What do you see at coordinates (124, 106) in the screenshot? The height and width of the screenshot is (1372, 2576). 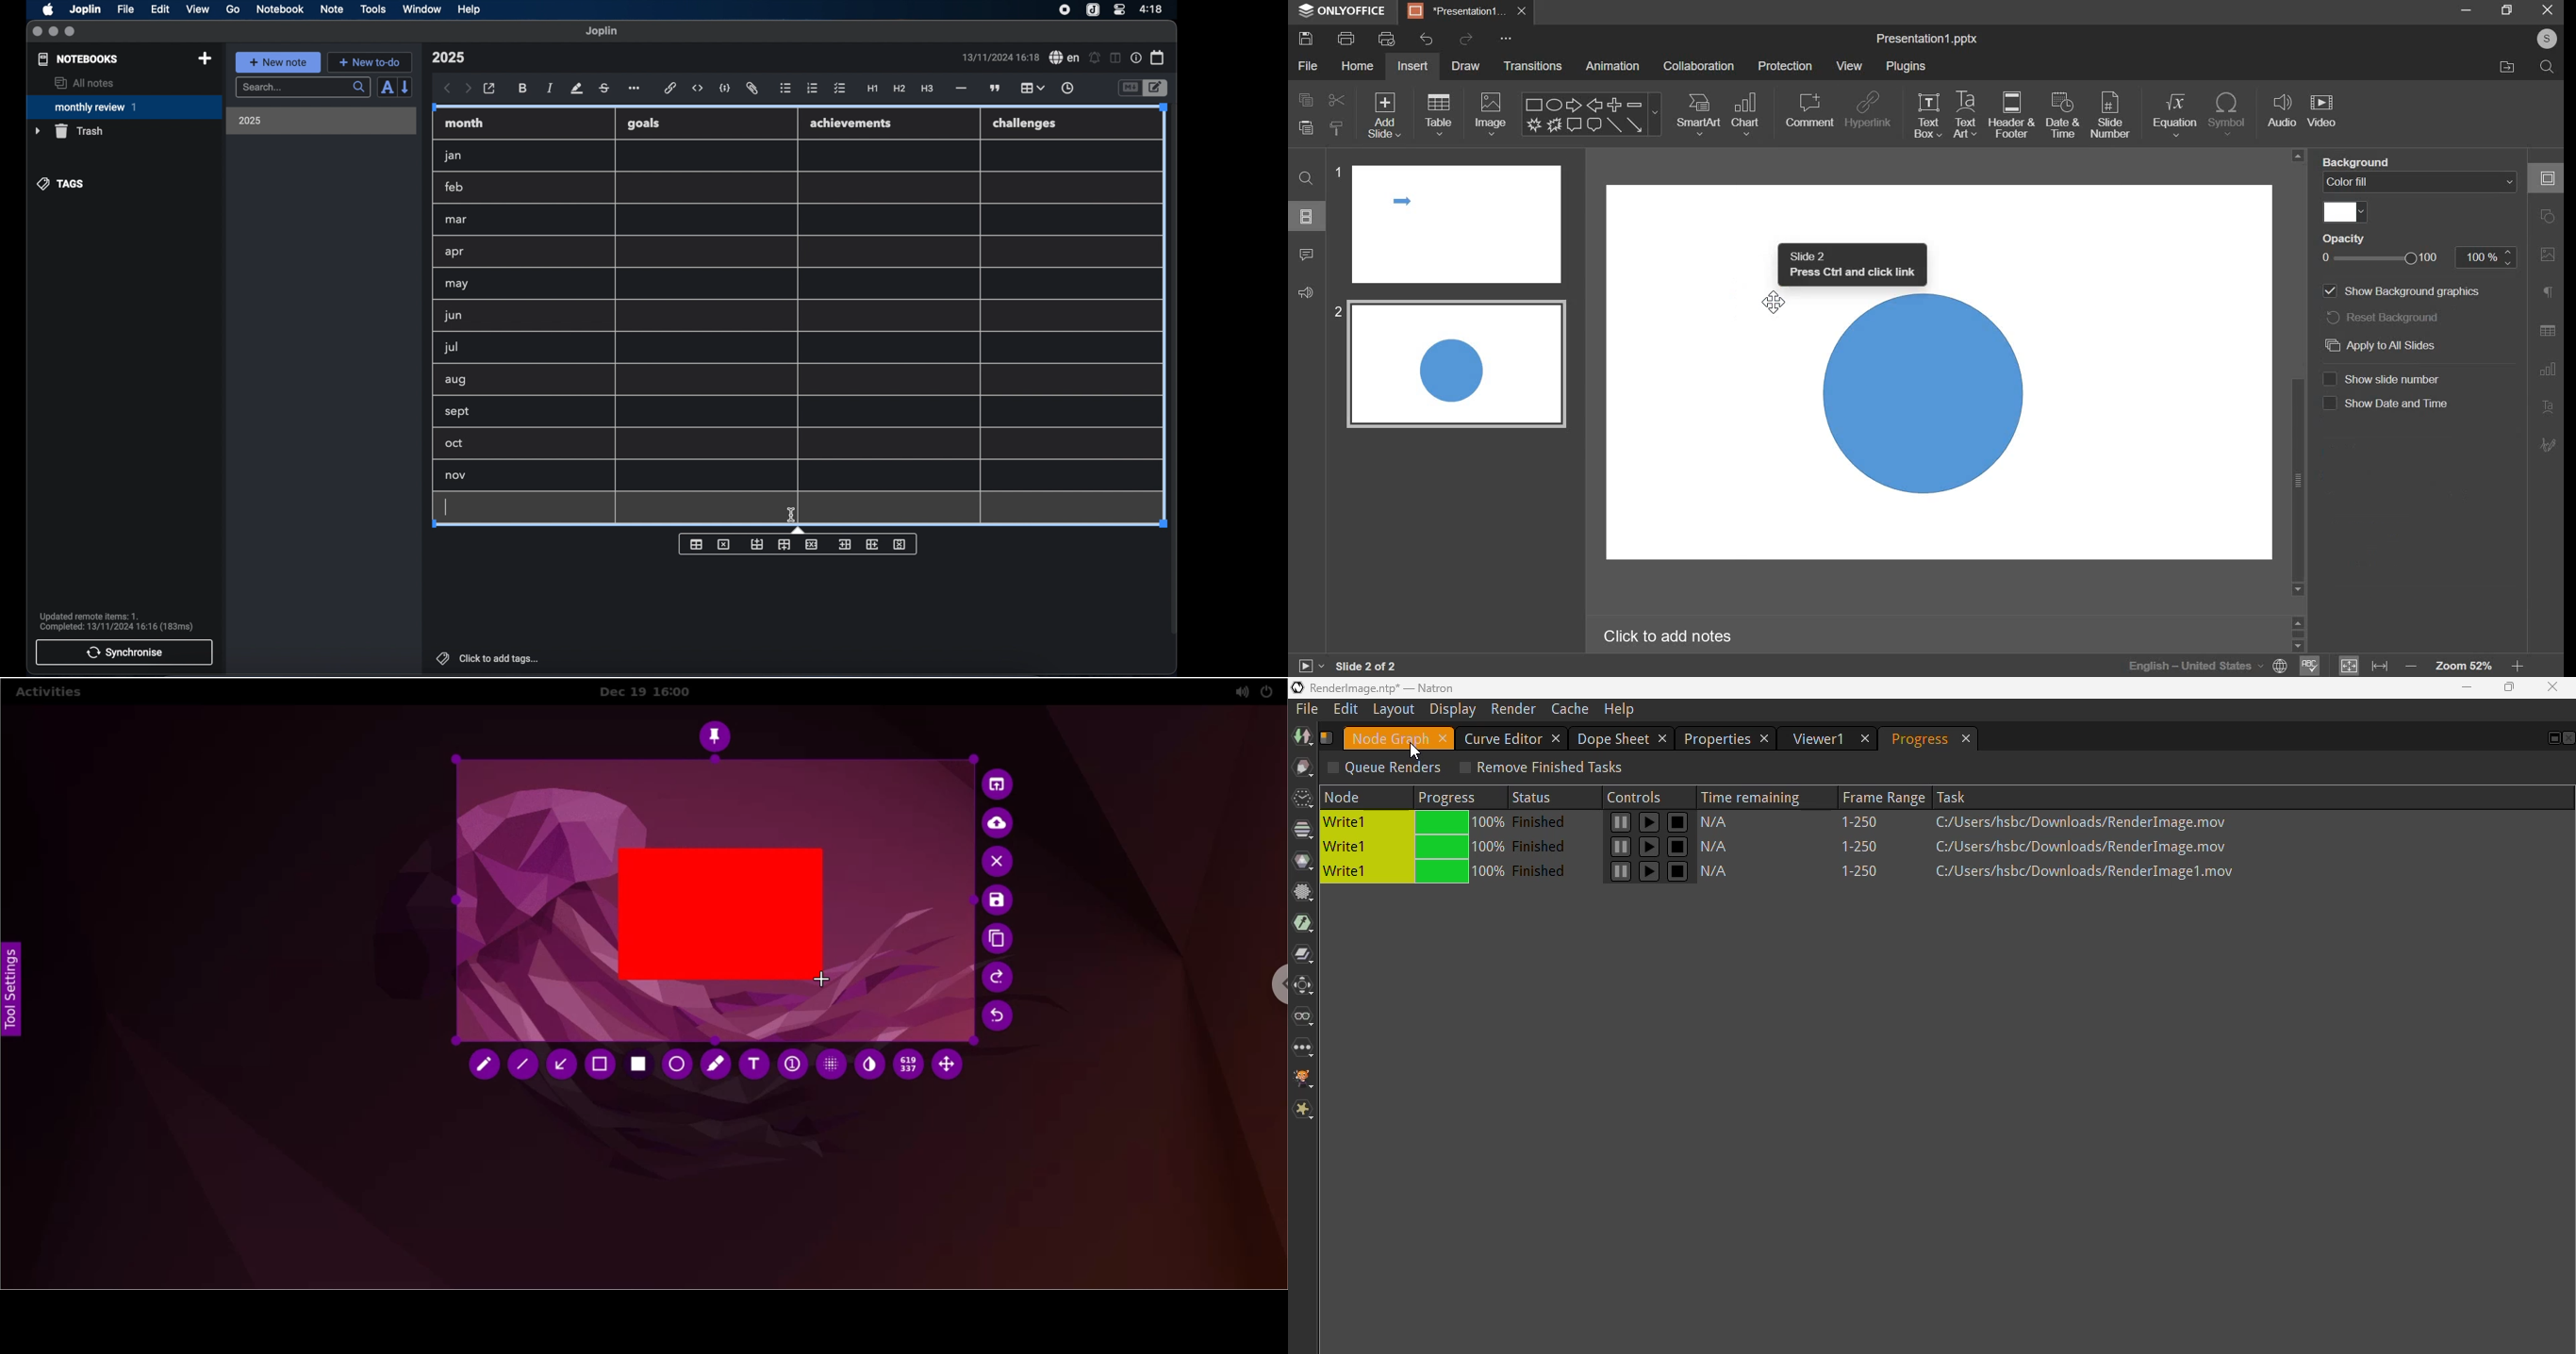 I see `monthly review` at bounding box center [124, 106].